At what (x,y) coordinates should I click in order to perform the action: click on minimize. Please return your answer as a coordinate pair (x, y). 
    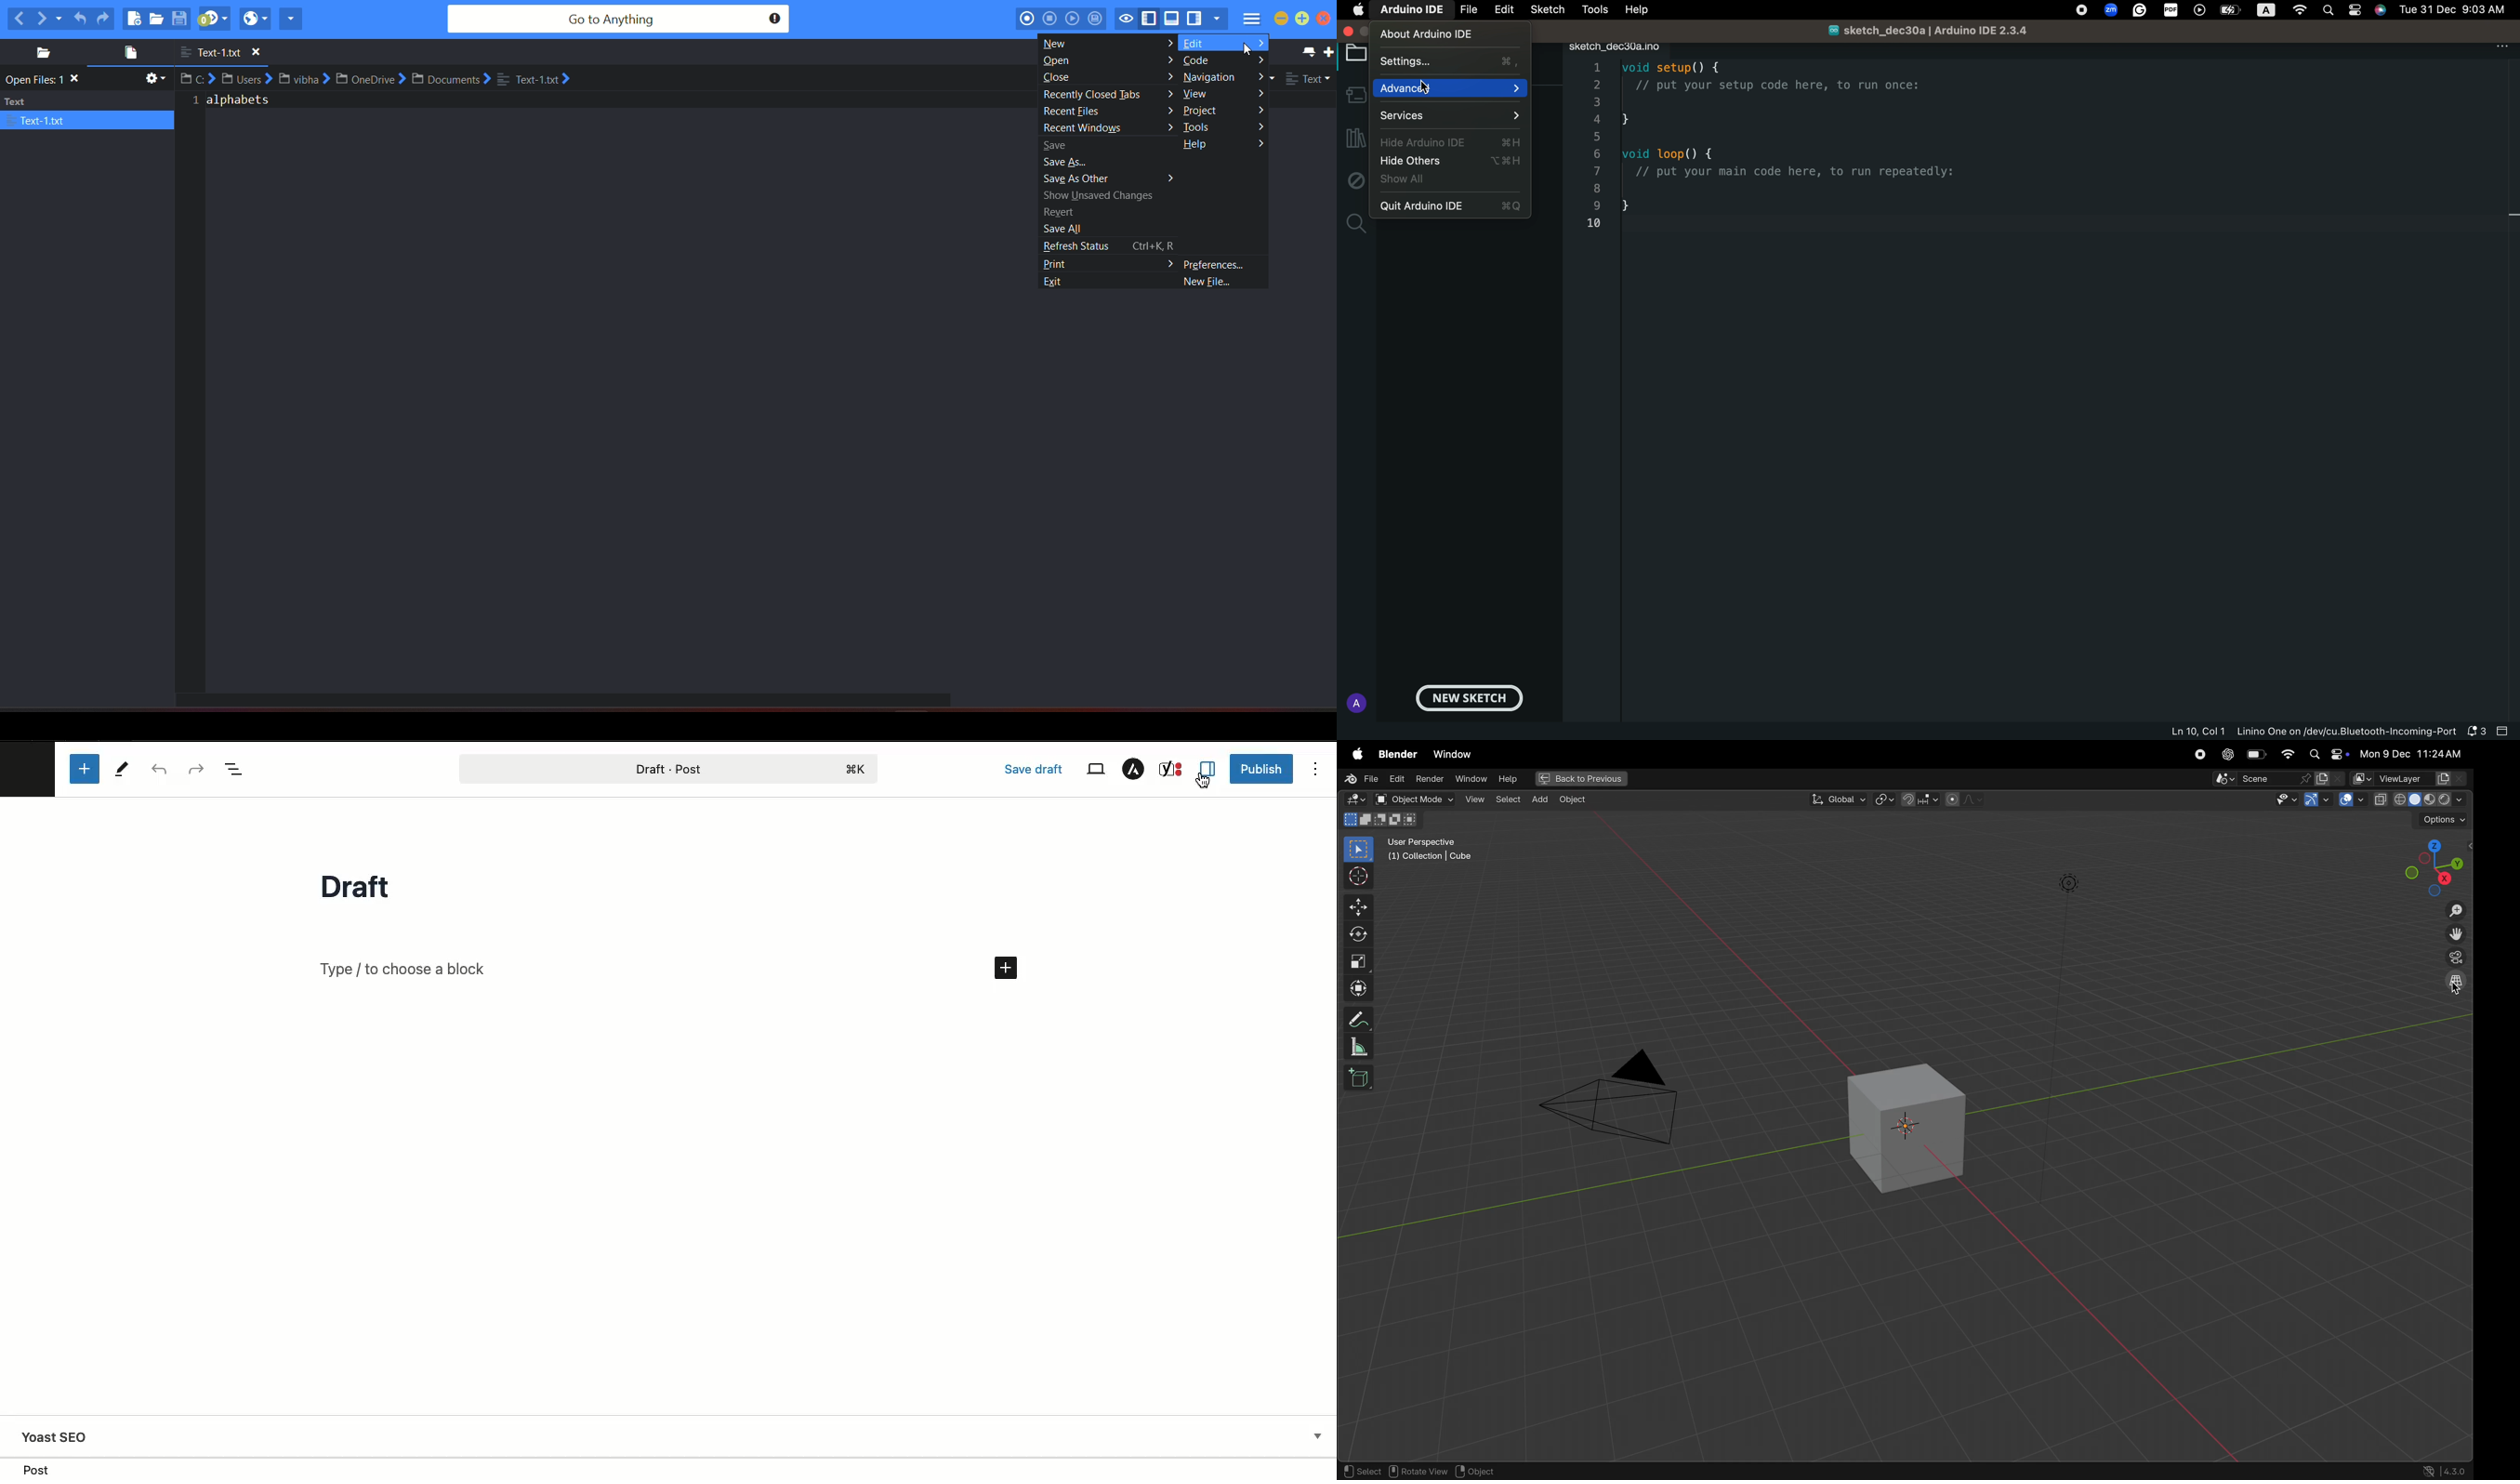
    Looking at the image, I should click on (1281, 19).